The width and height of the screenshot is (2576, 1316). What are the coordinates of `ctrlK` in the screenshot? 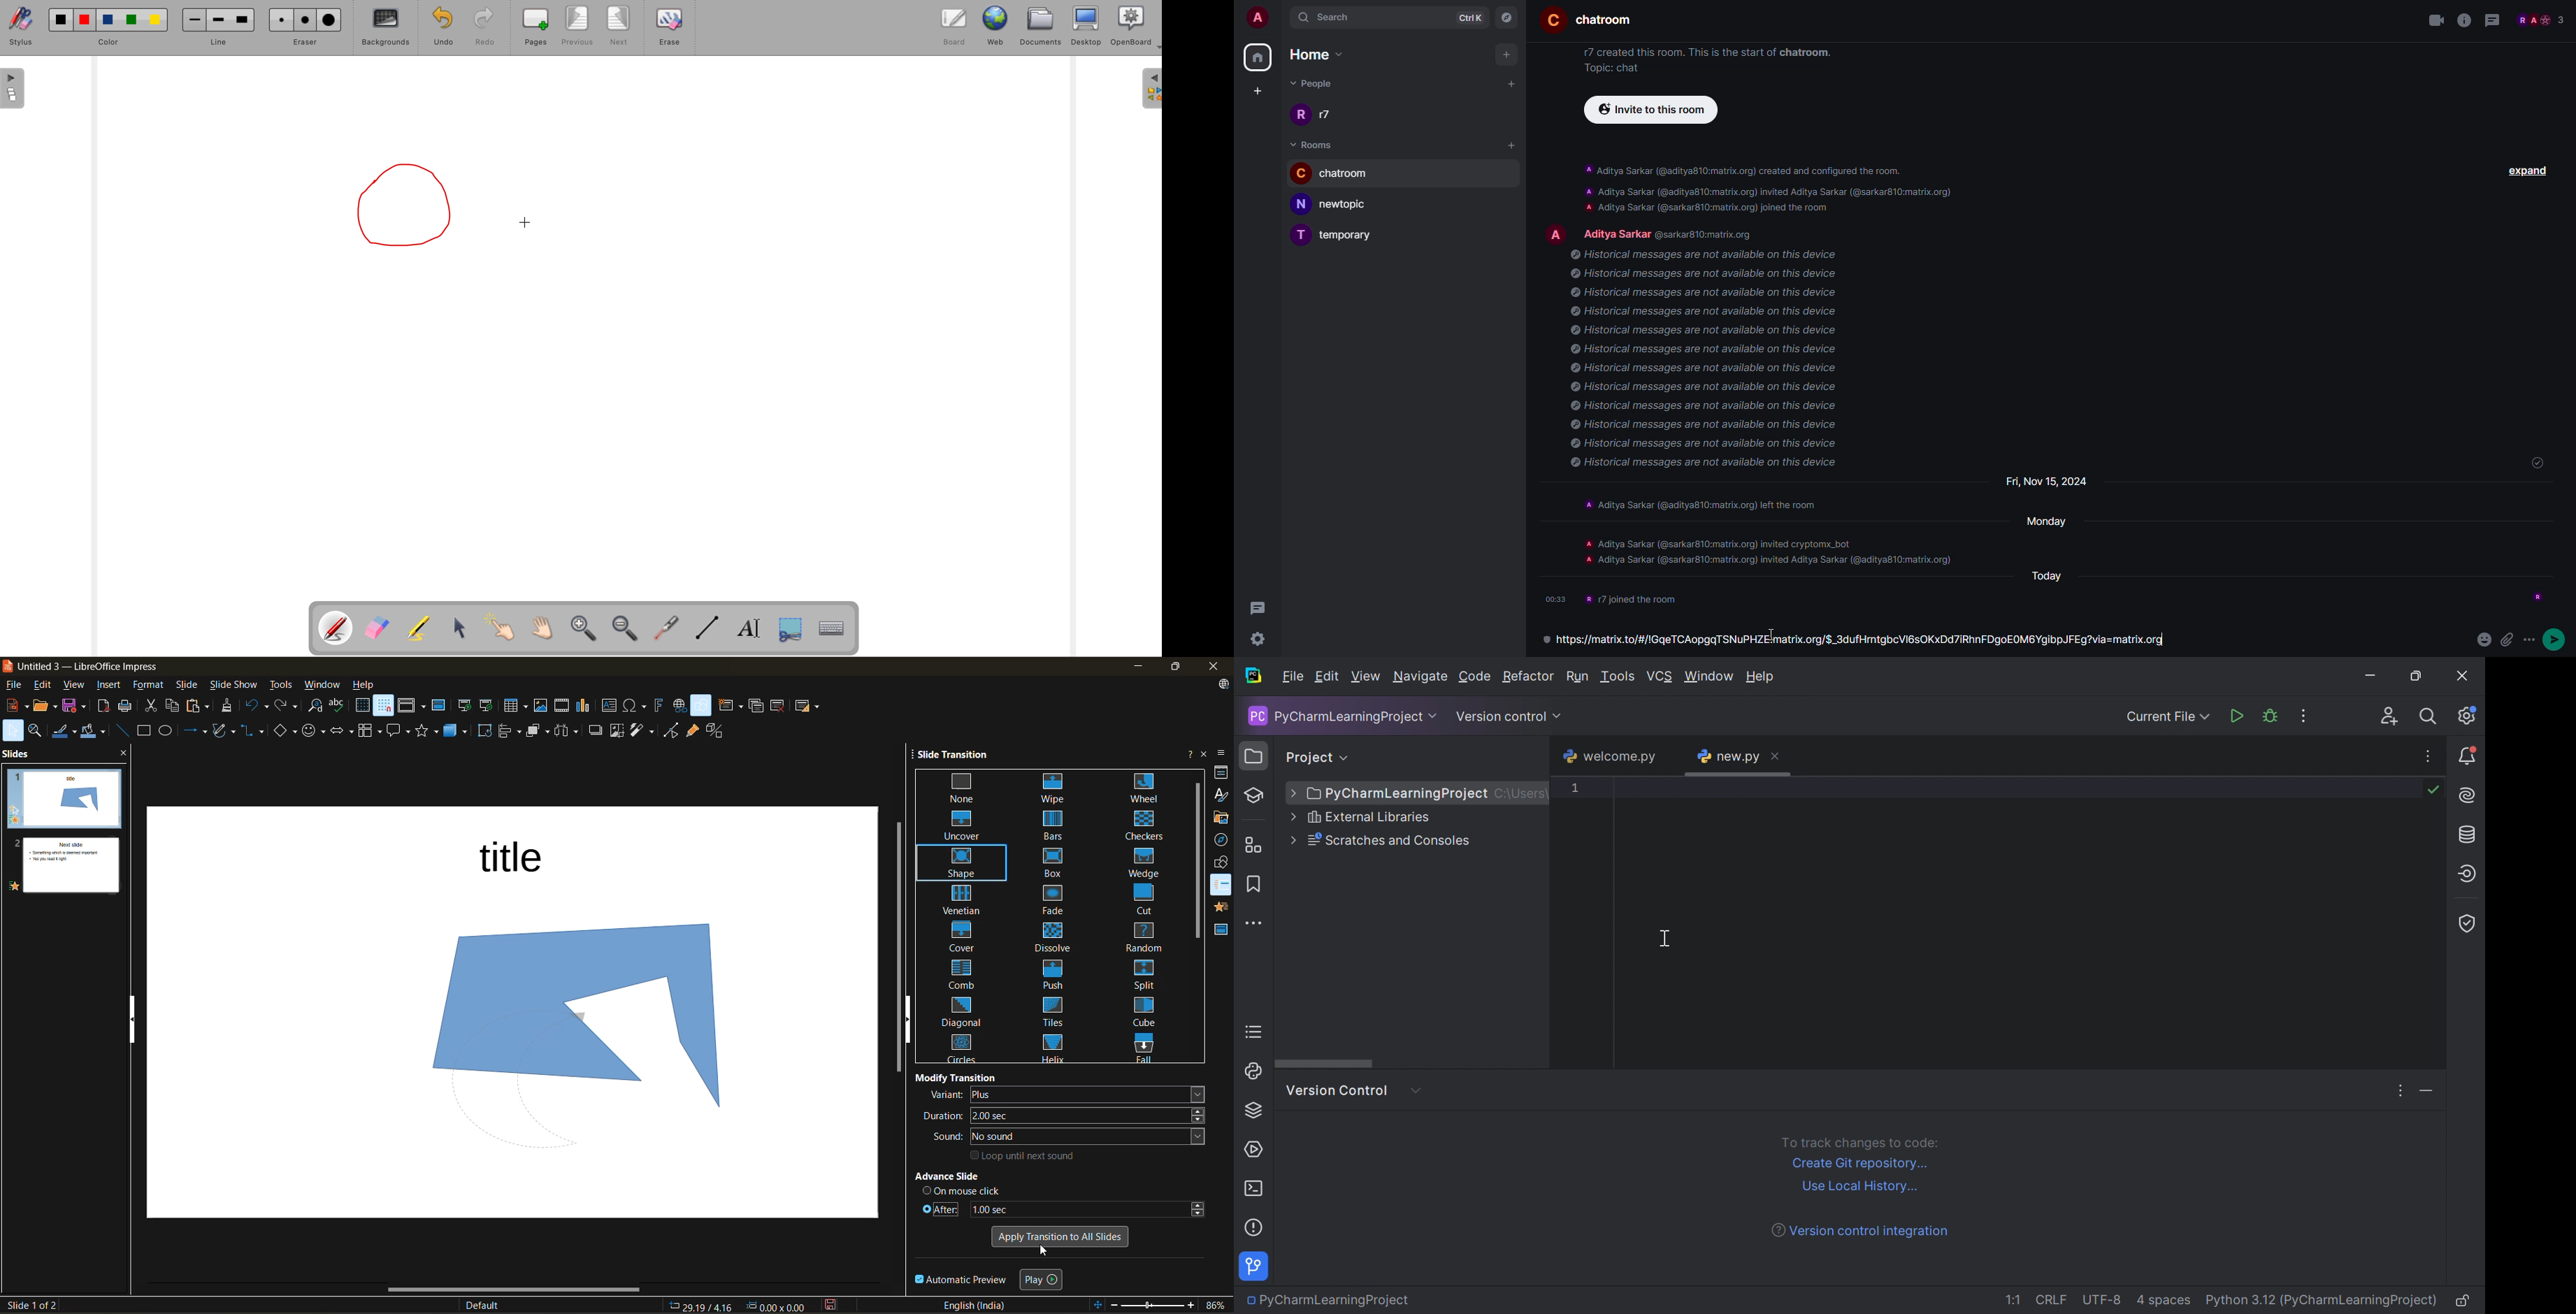 It's located at (1472, 16).